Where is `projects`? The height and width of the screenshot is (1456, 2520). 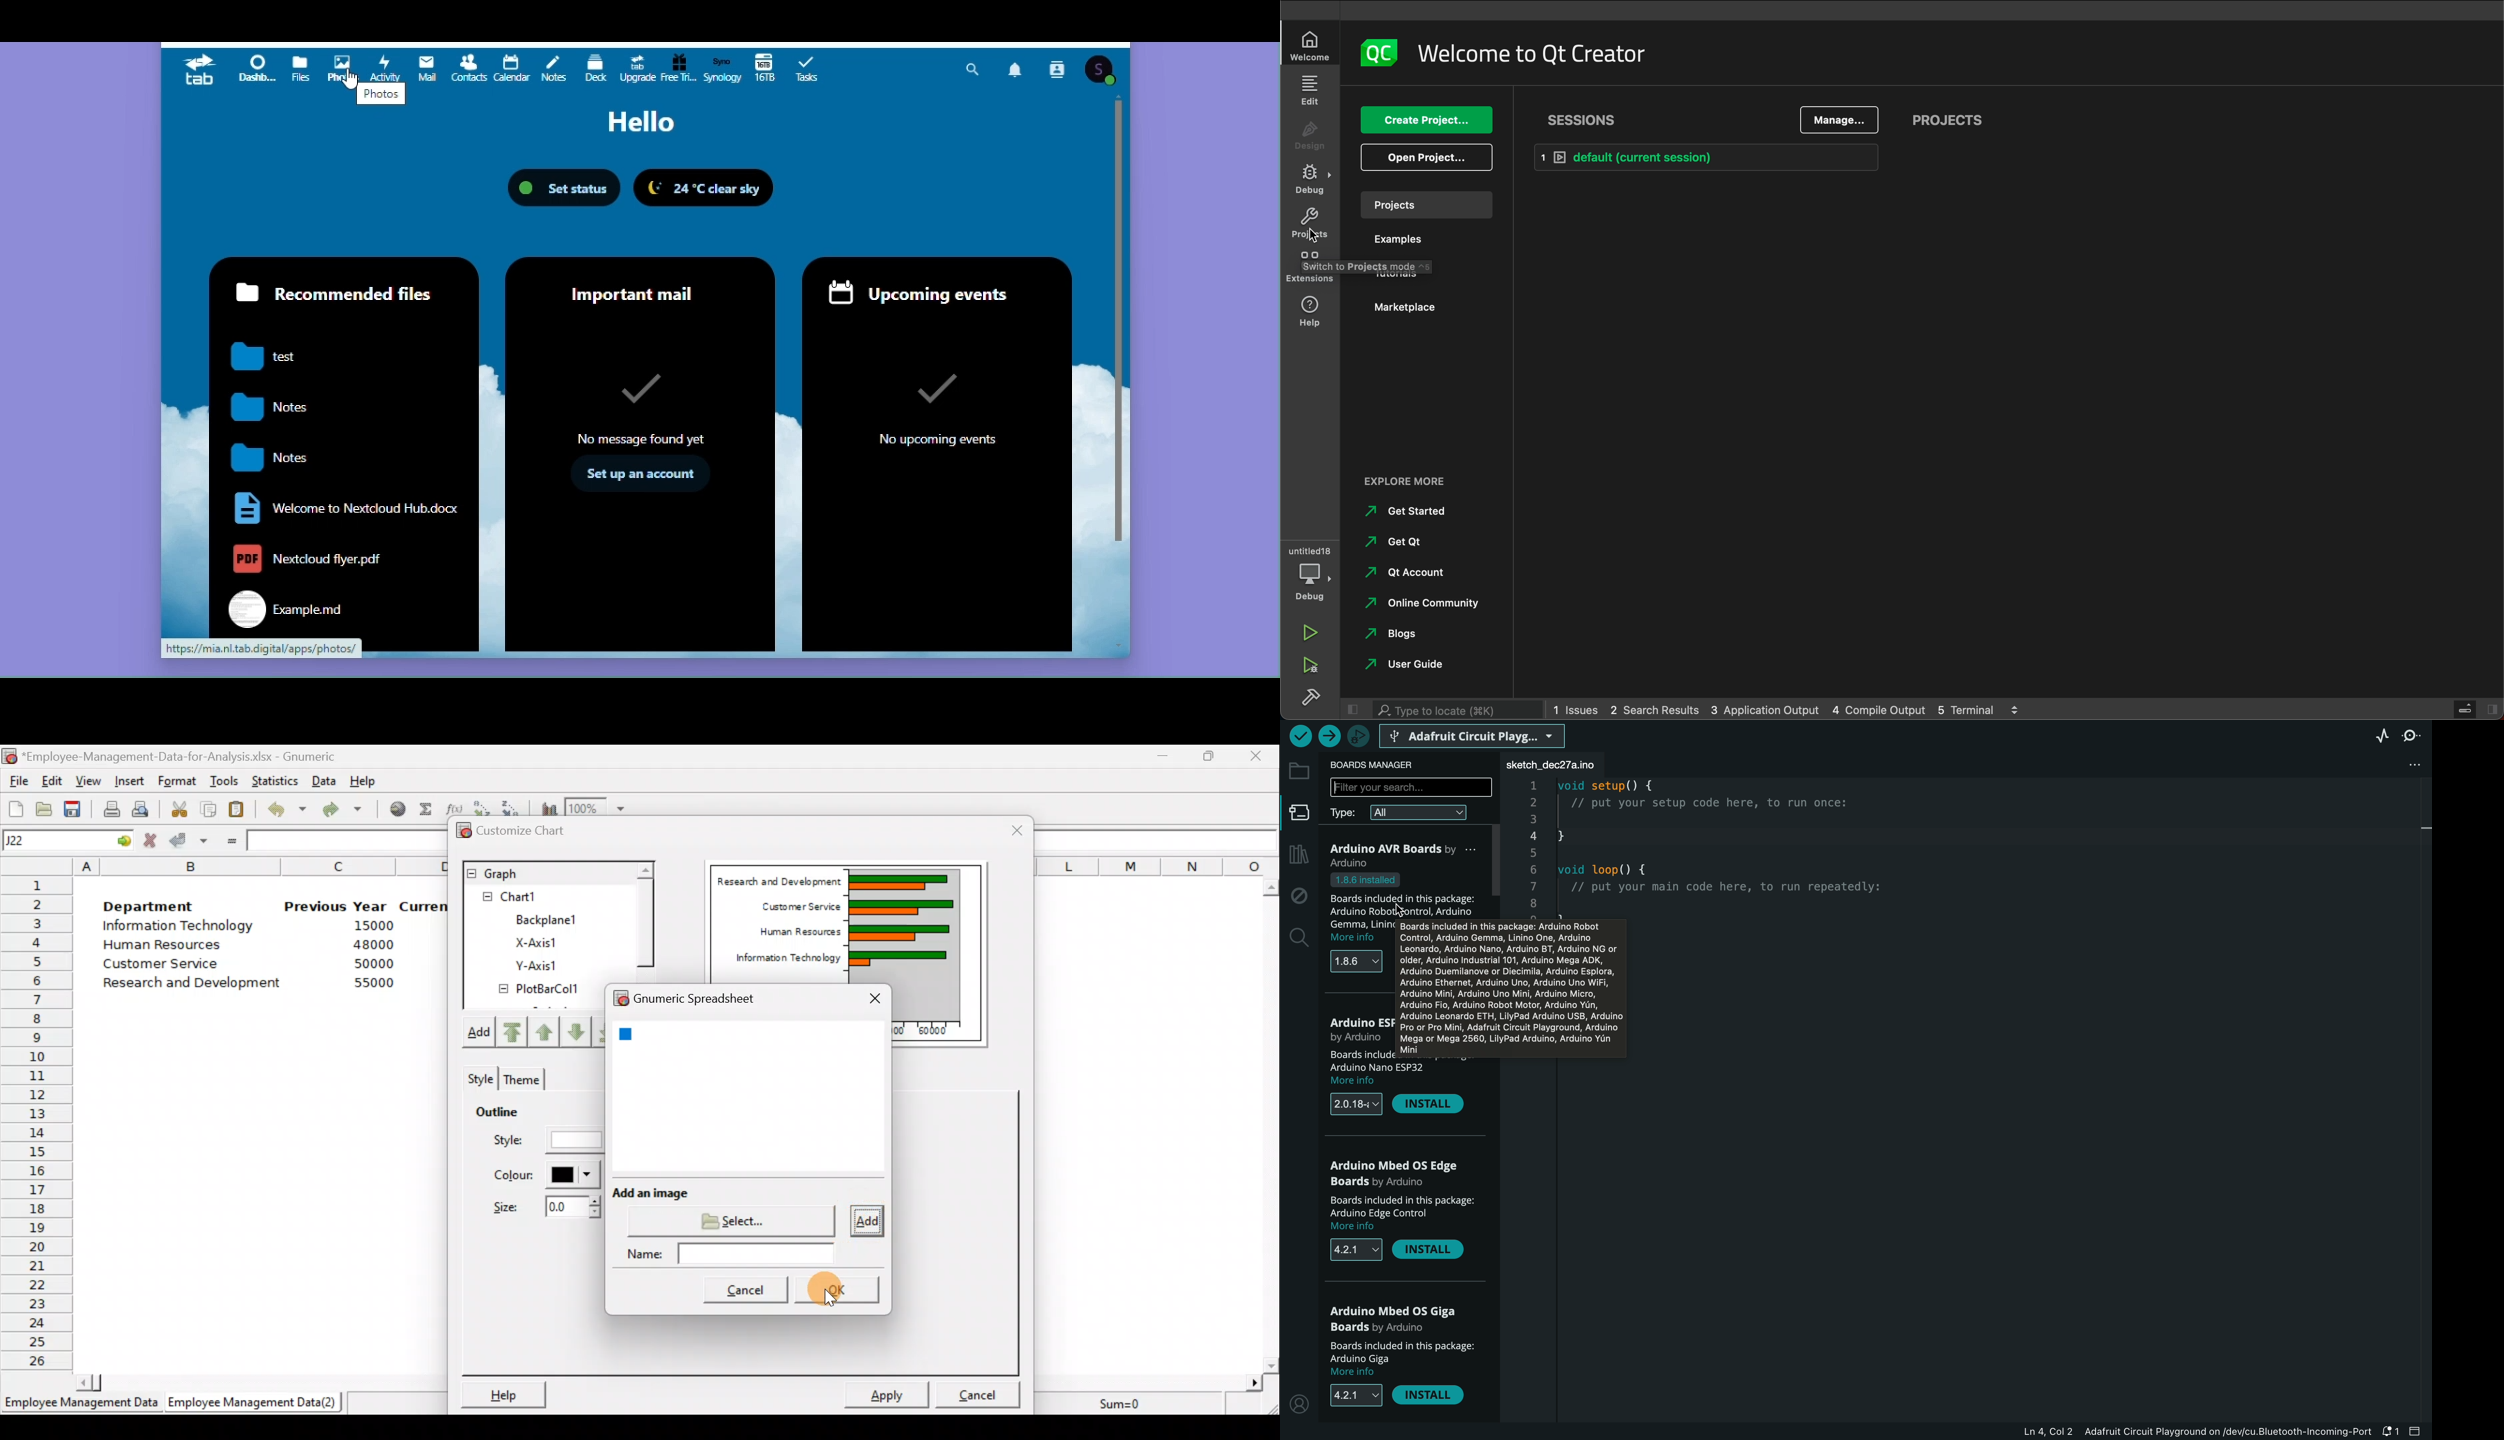
projects is located at coordinates (1311, 225).